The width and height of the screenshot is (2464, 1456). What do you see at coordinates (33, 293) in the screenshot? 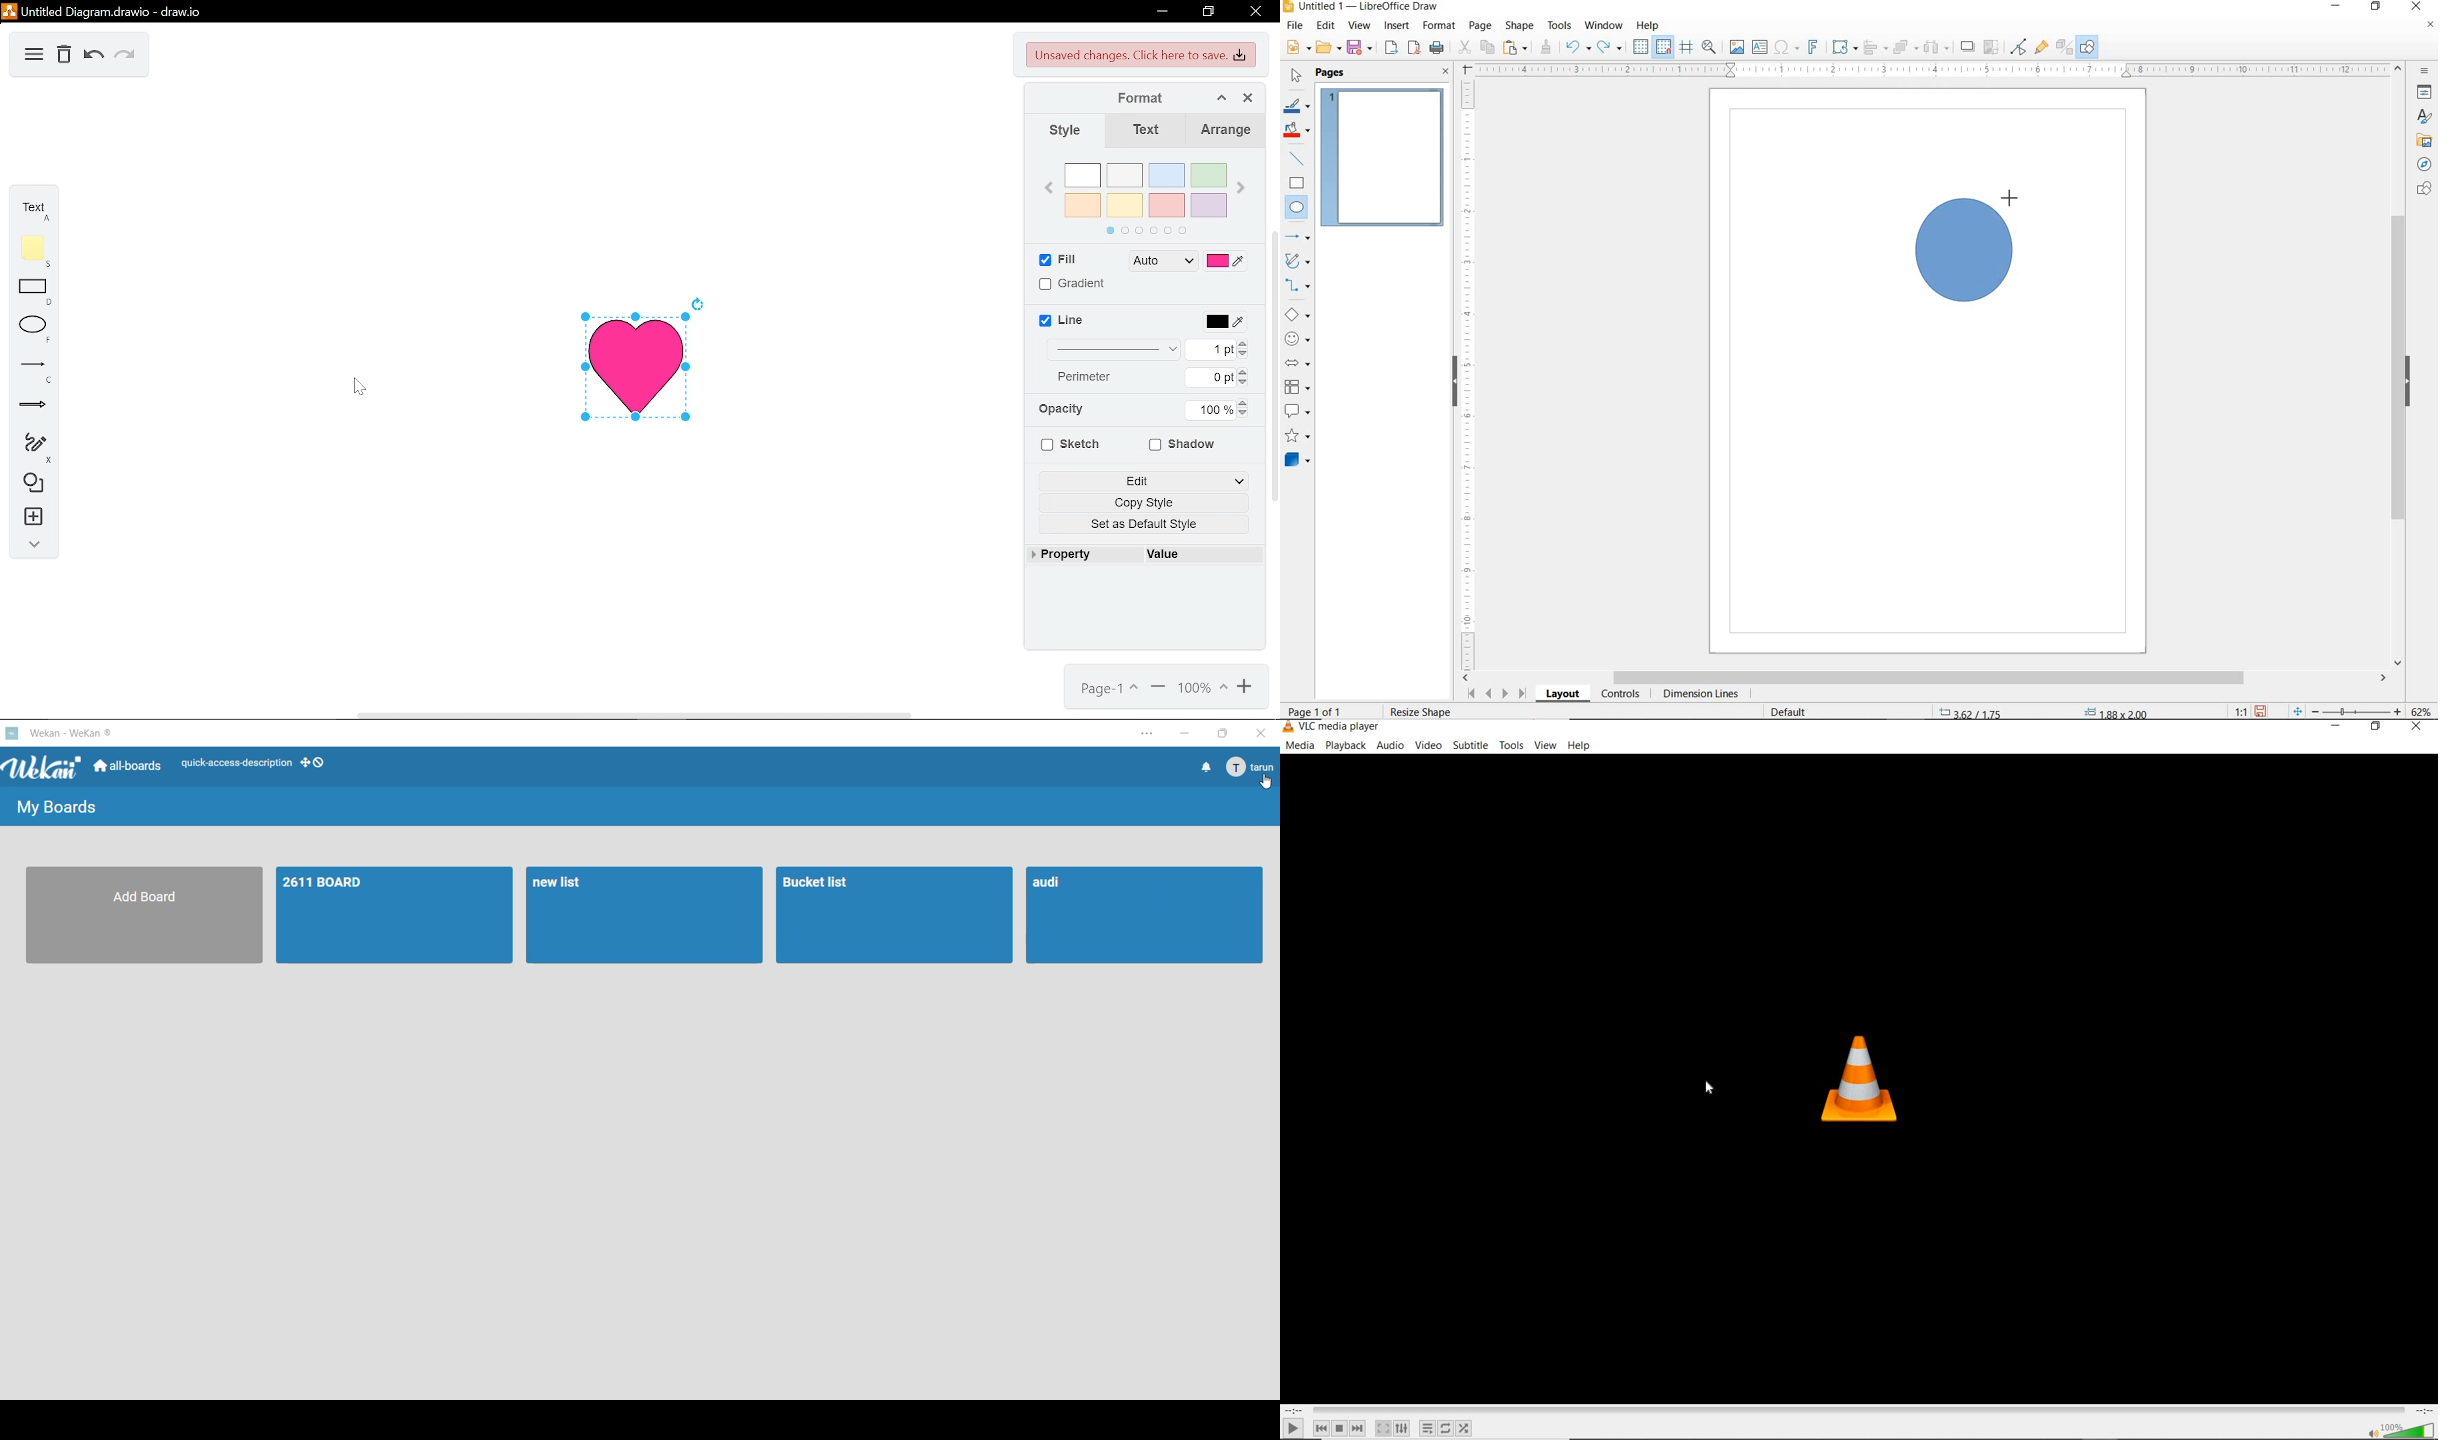
I see `rectangle` at bounding box center [33, 293].